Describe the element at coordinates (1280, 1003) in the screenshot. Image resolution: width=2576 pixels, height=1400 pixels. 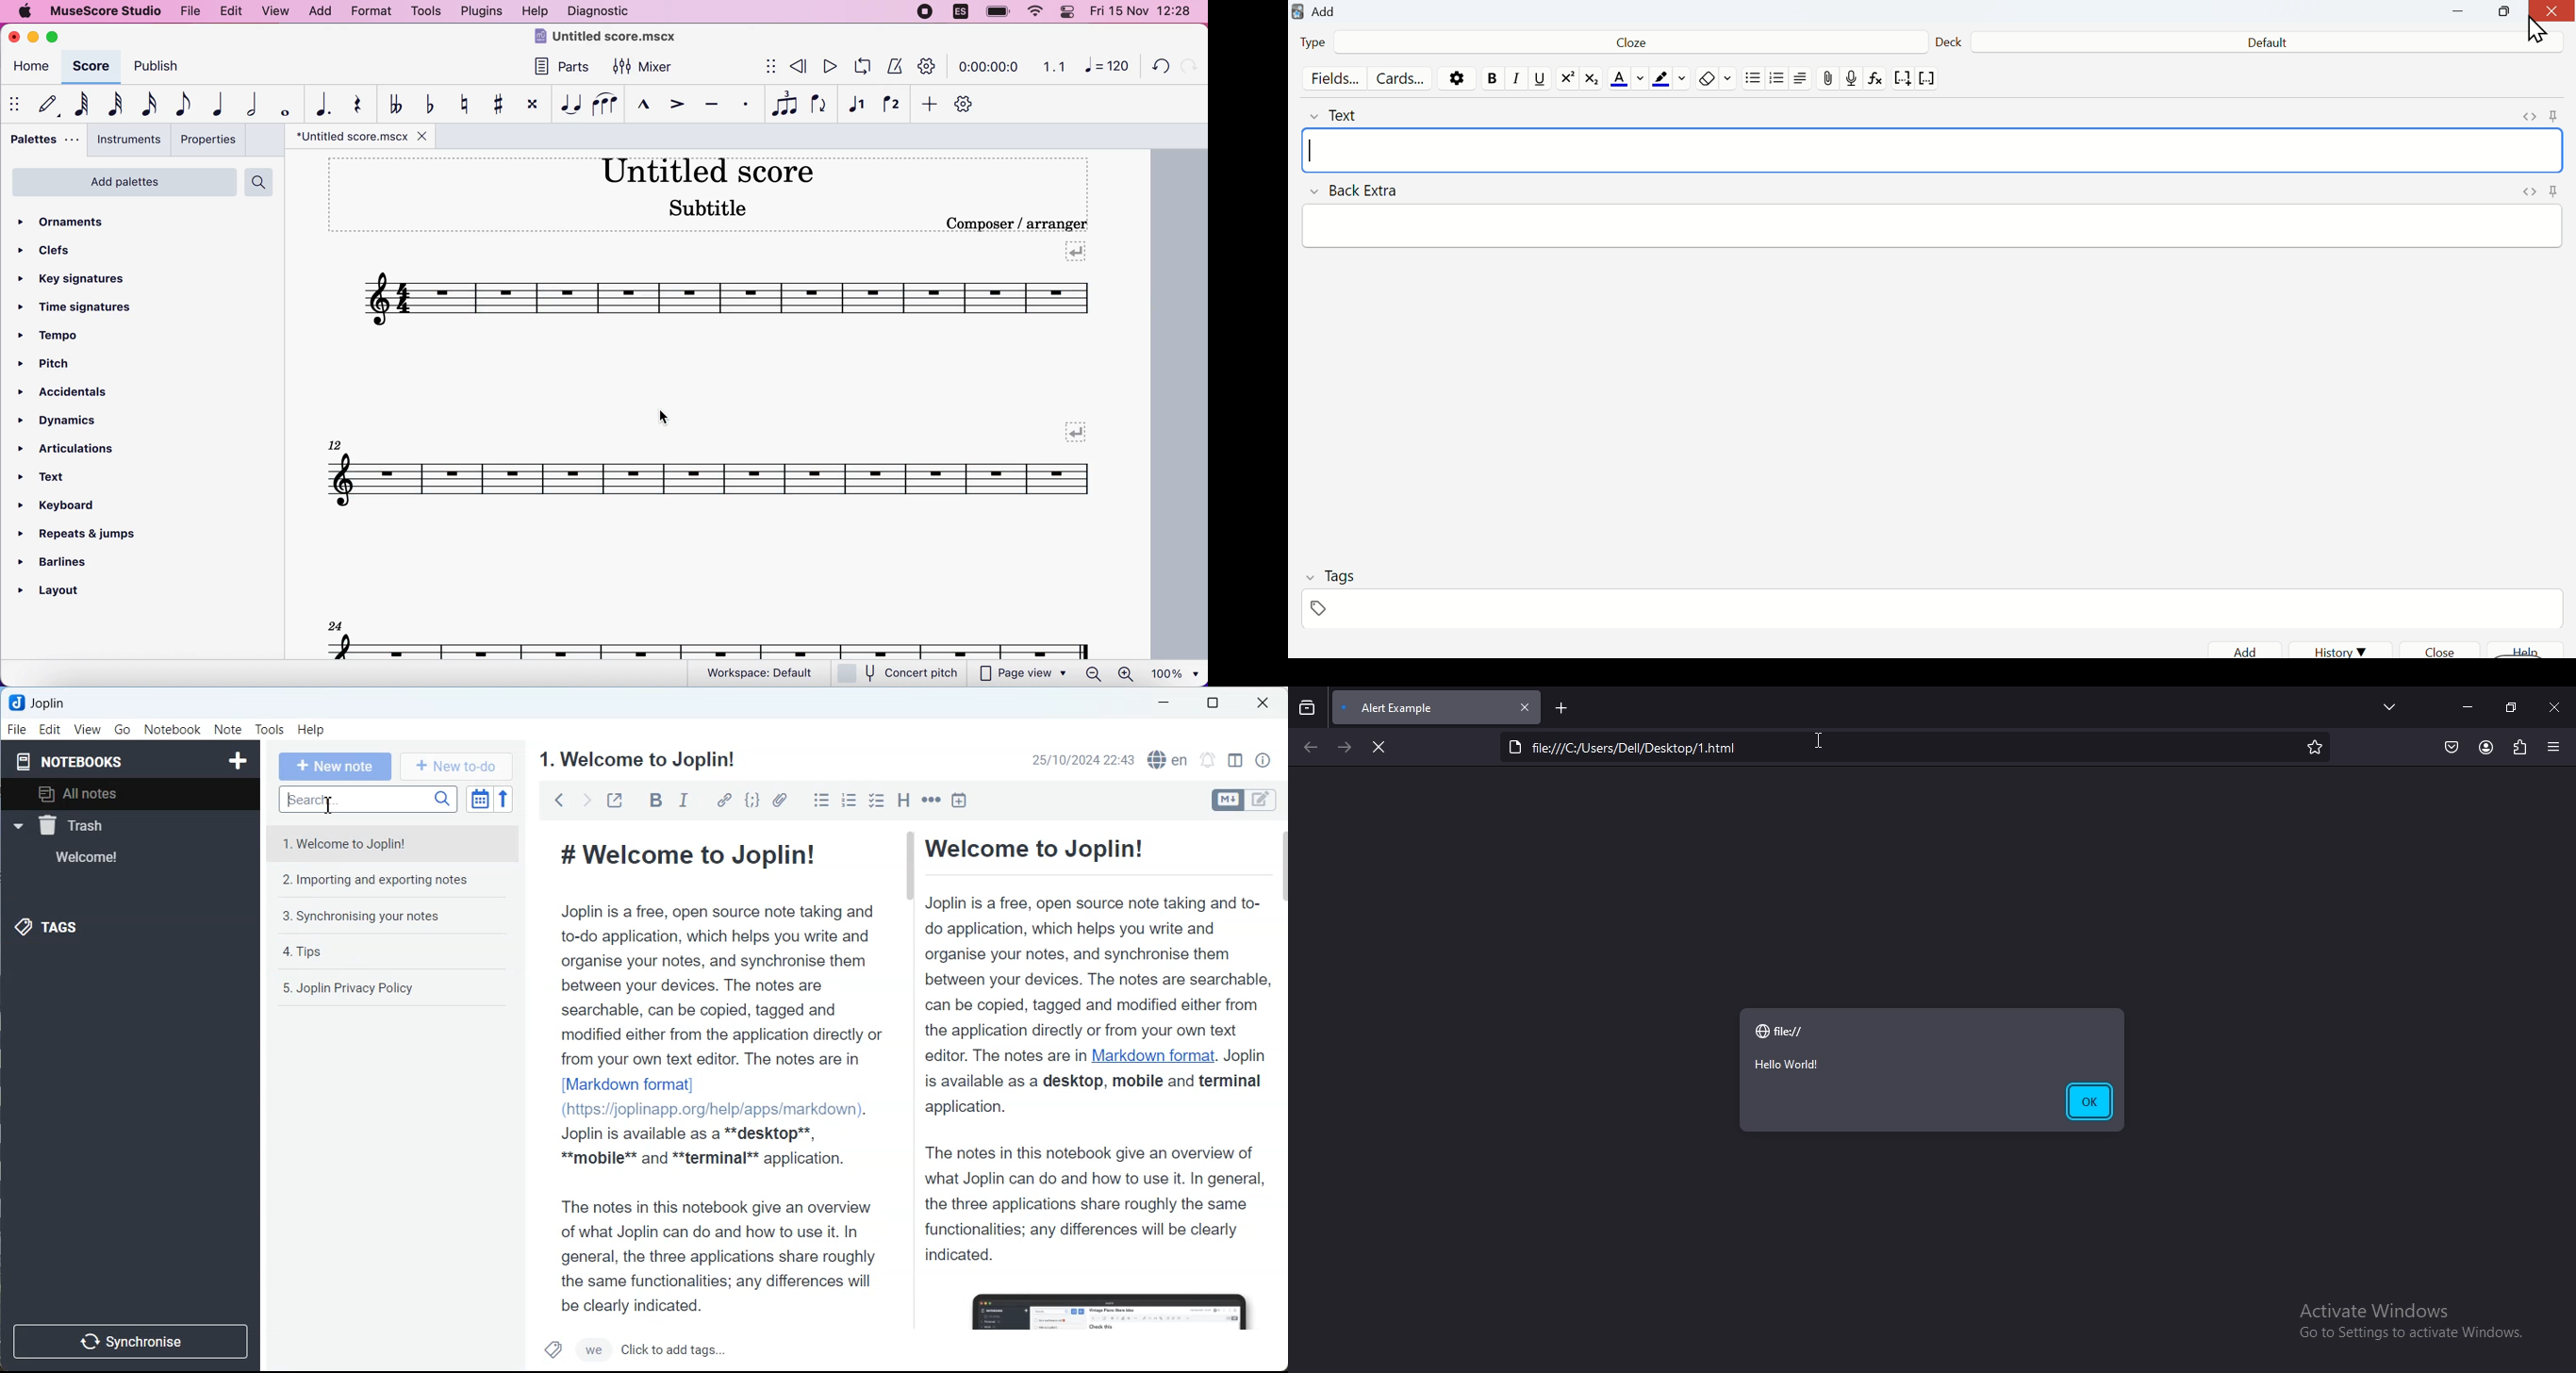
I see `verticle scrollbar` at that location.